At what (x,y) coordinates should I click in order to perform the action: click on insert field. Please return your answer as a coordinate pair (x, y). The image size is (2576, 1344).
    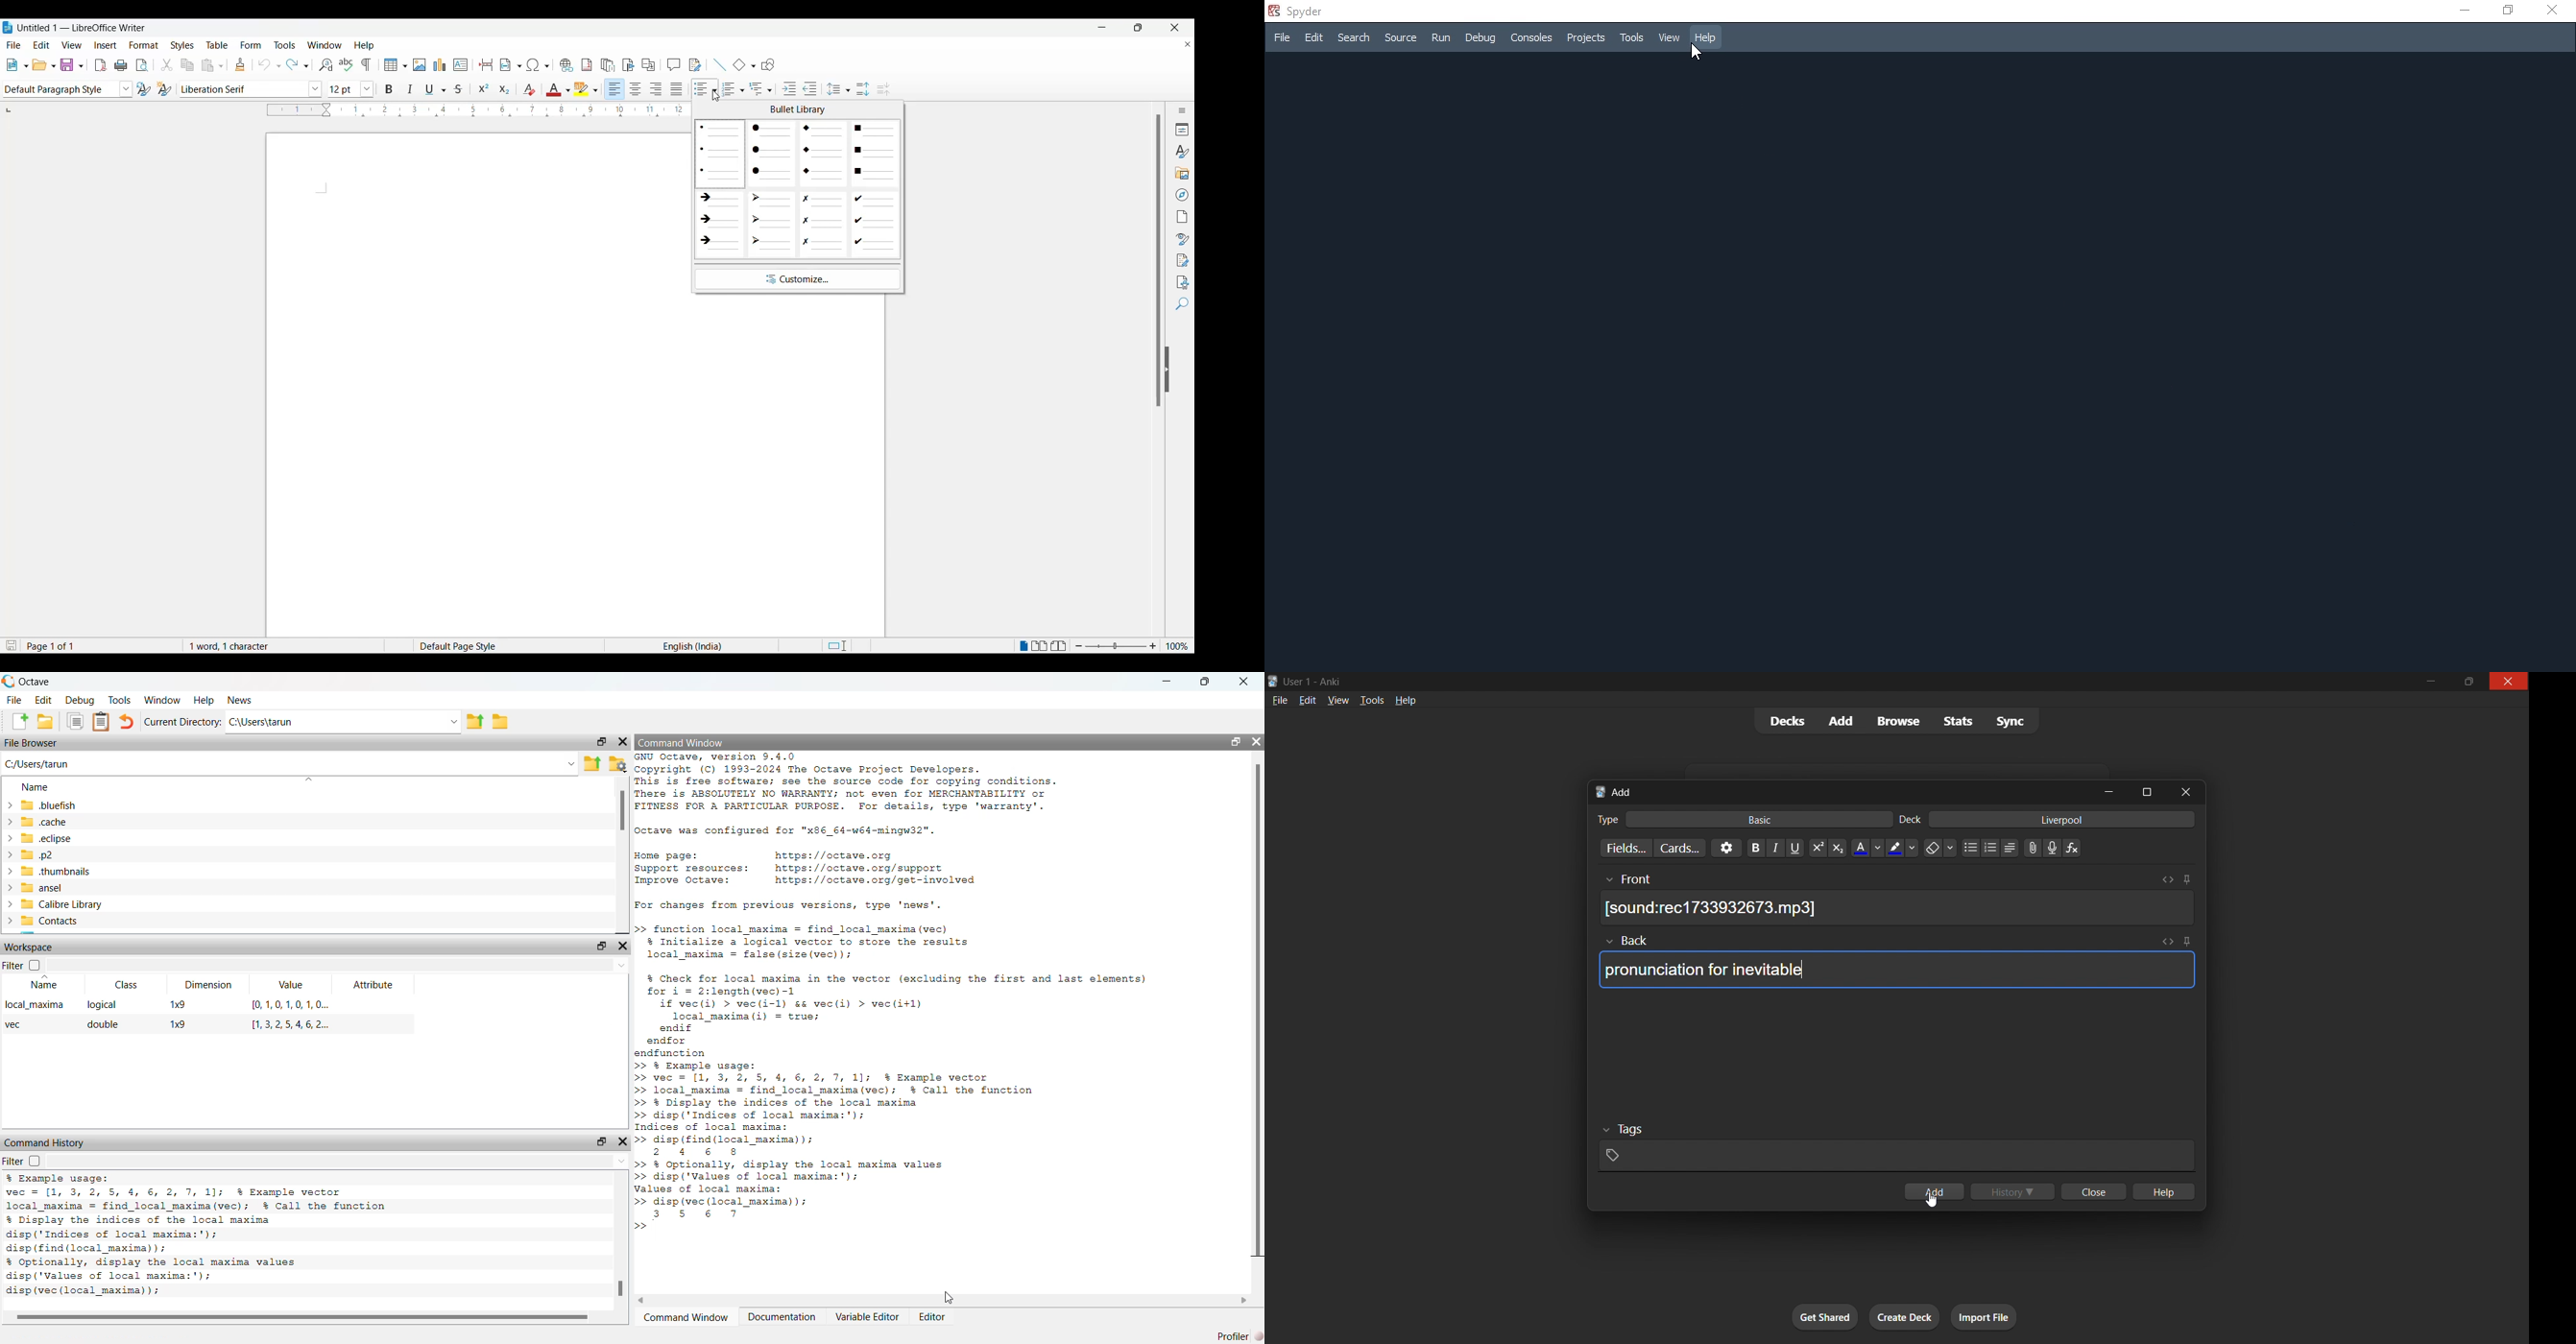
    Looking at the image, I should click on (510, 64).